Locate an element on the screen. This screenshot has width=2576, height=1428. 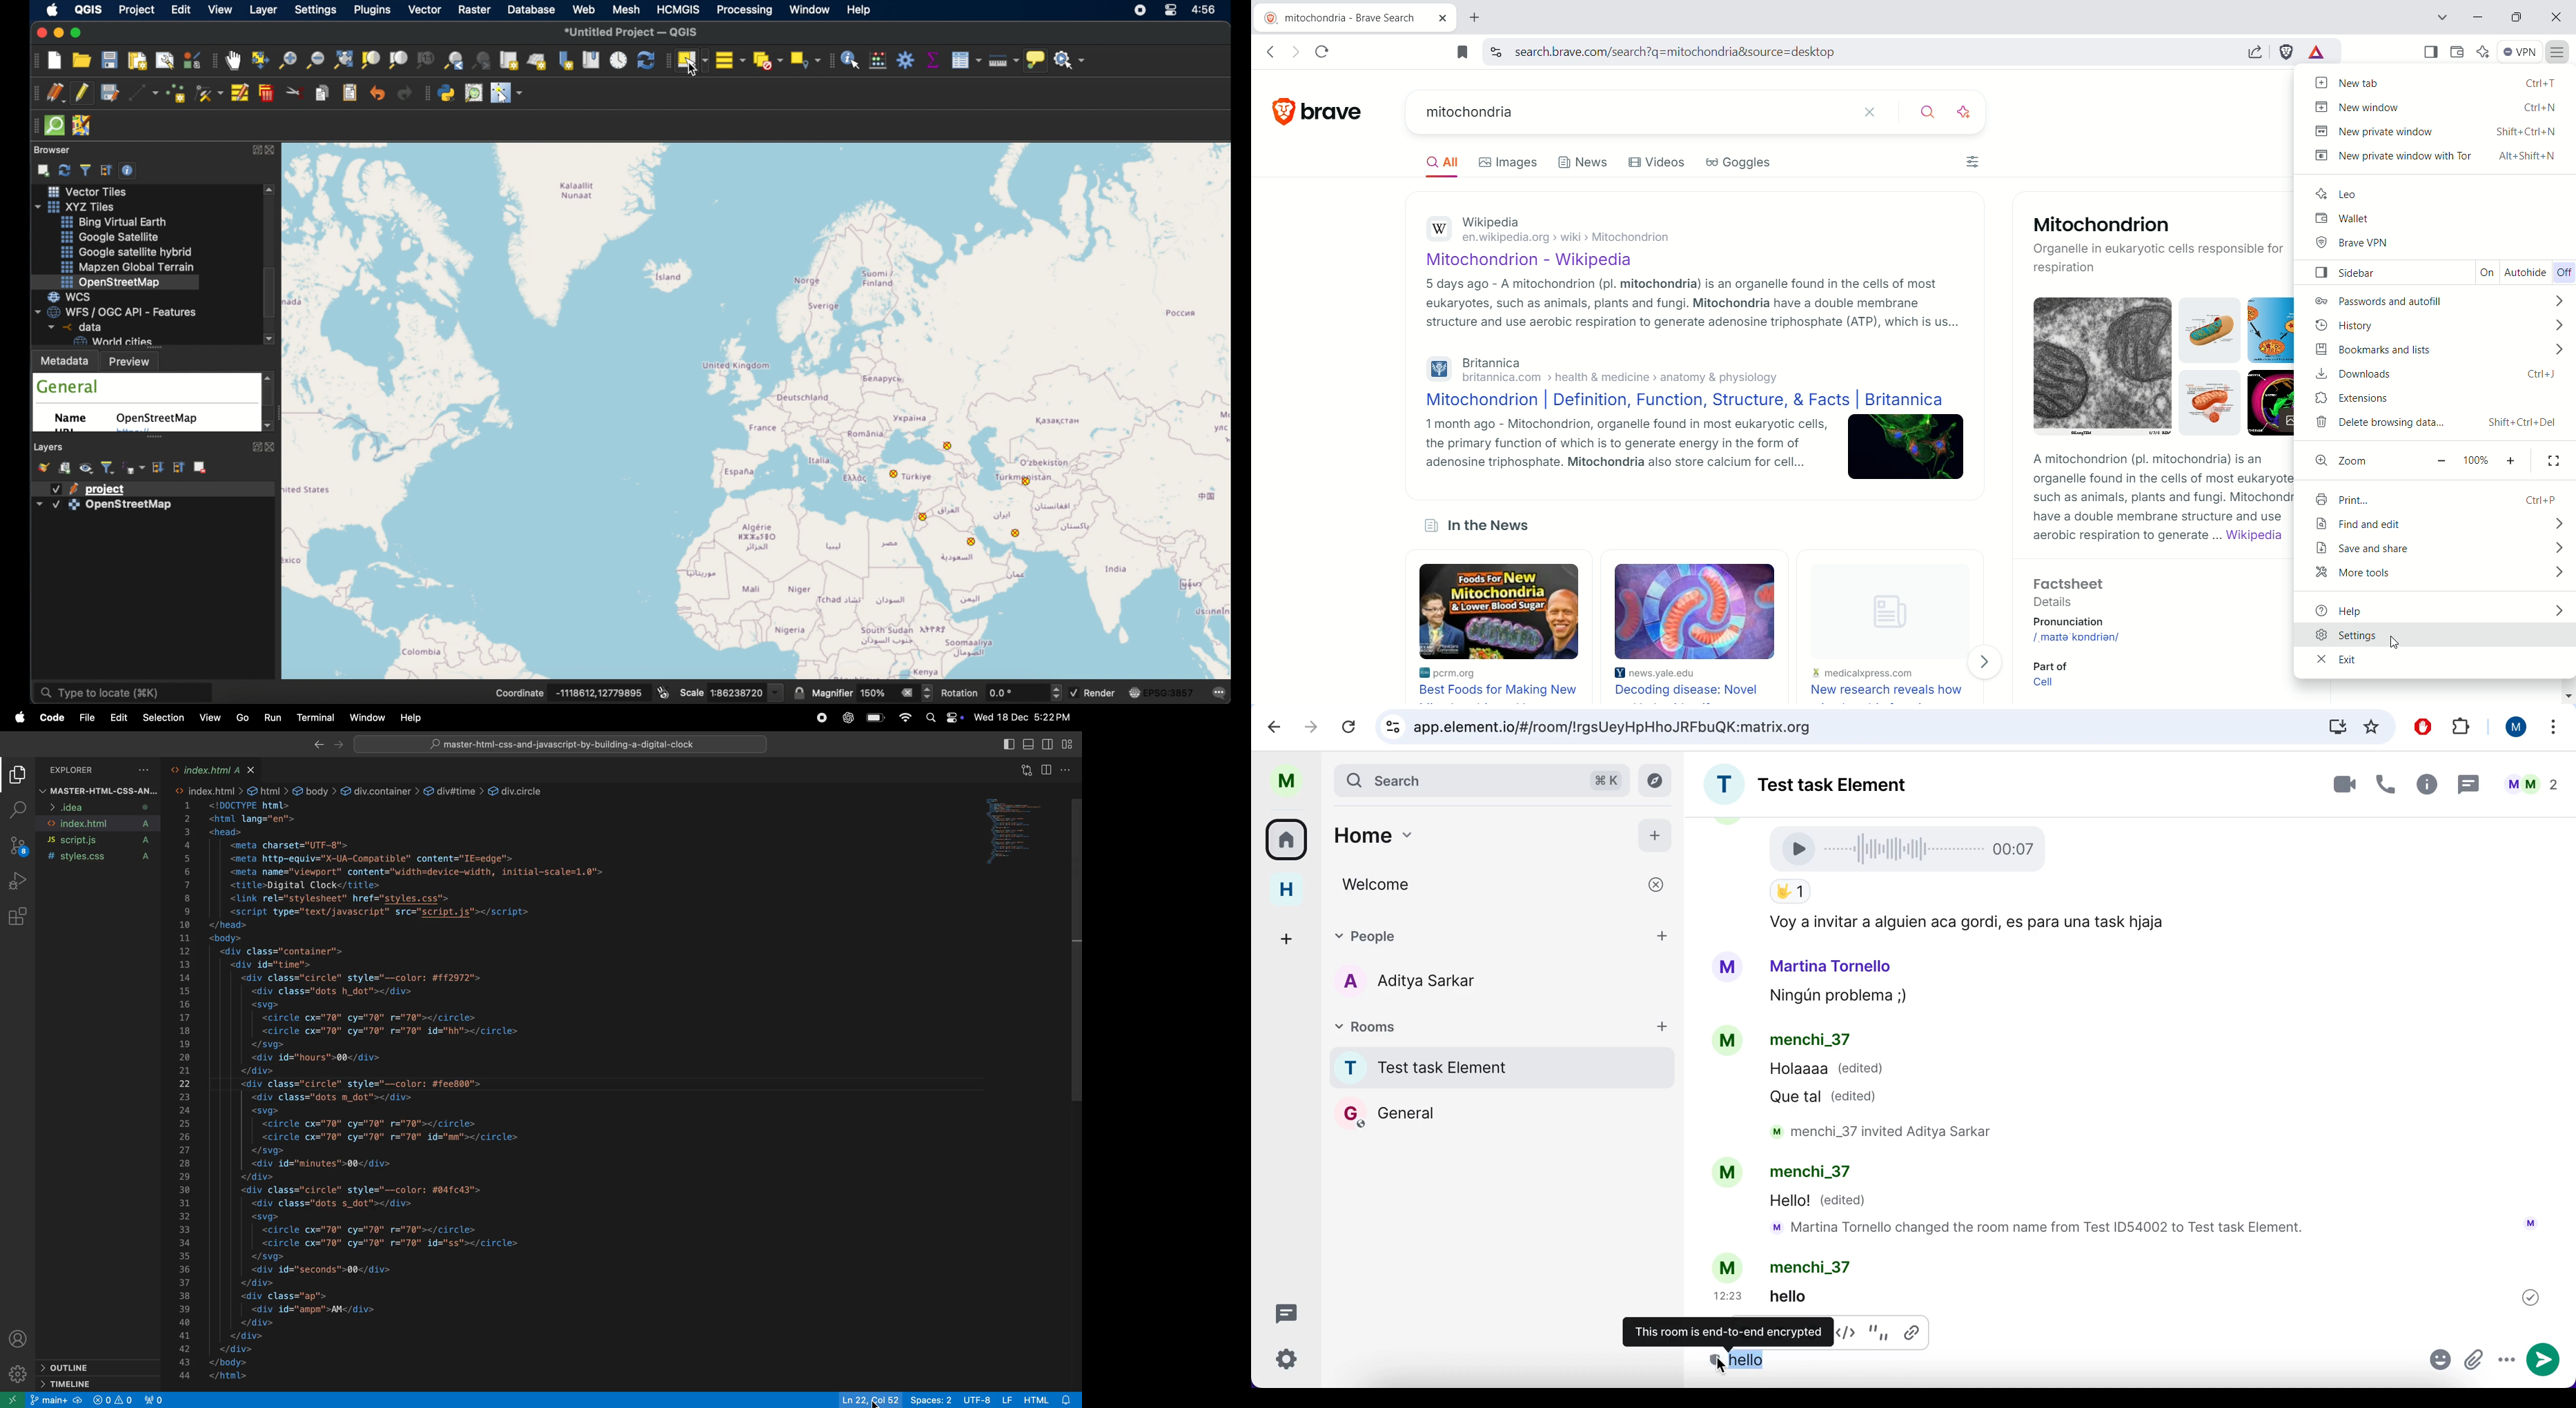
browser is located at coordinates (52, 150).